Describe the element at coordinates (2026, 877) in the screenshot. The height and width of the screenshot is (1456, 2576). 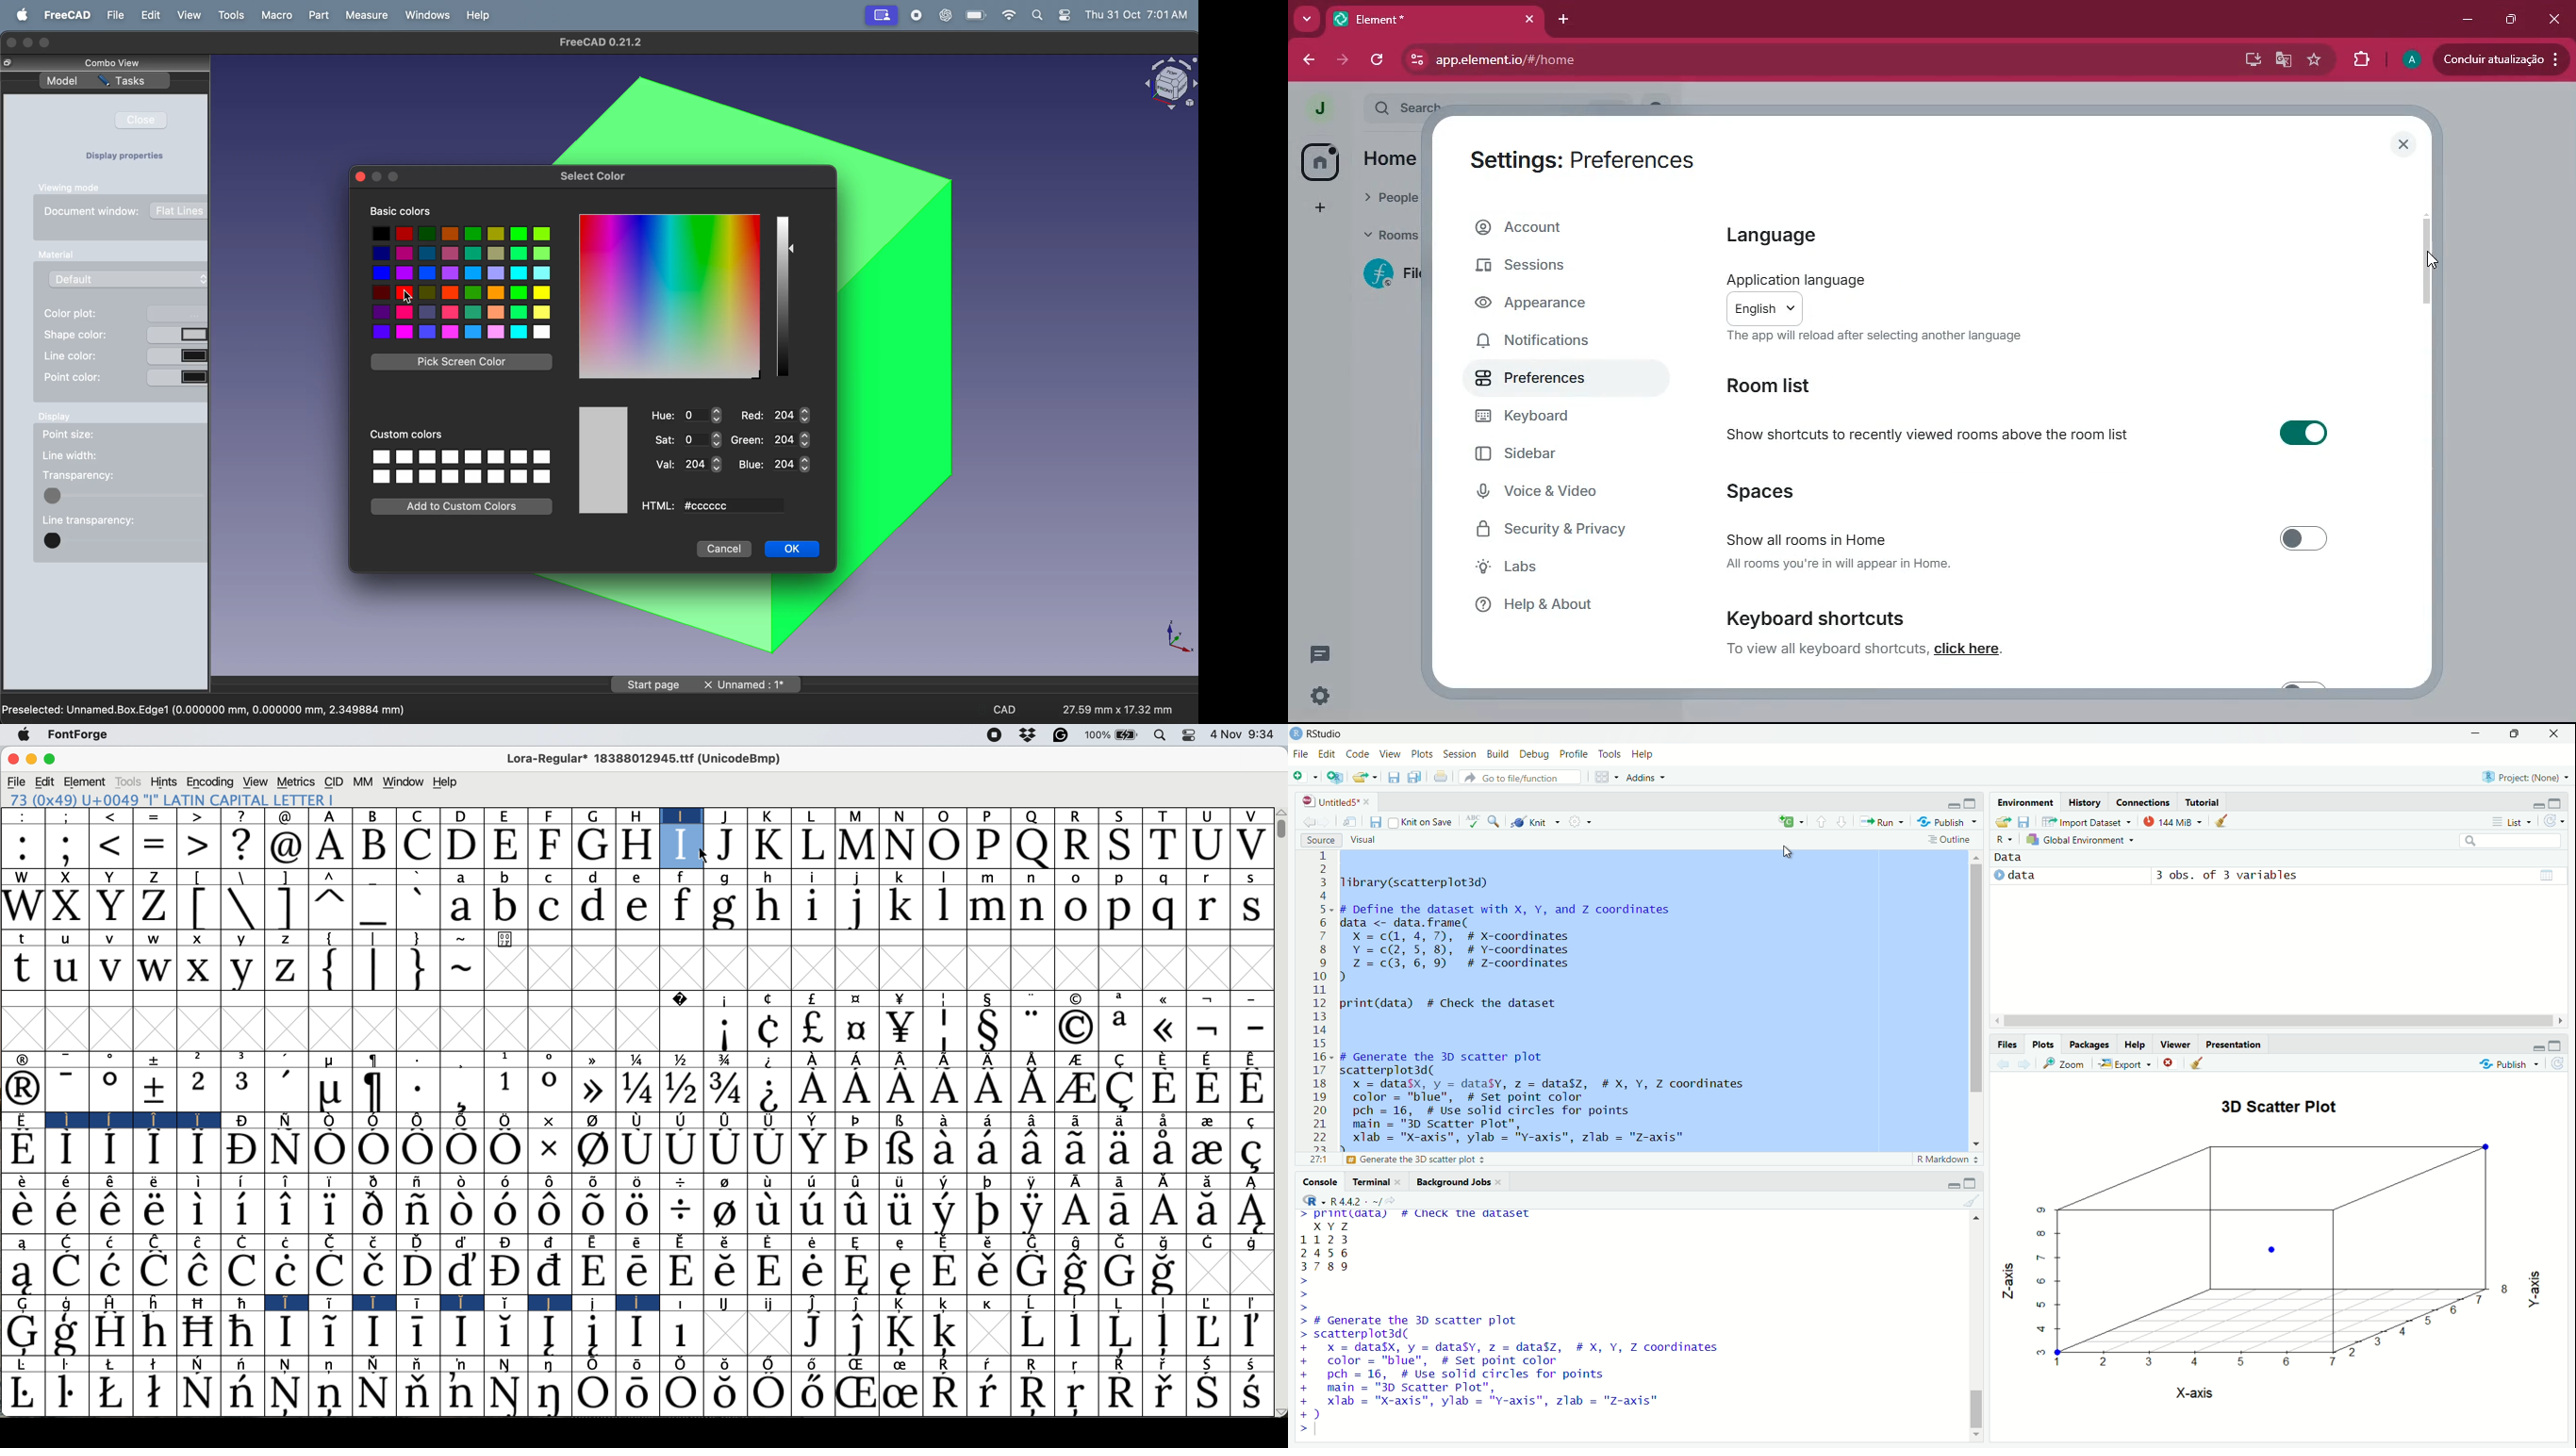
I see `data` at that location.